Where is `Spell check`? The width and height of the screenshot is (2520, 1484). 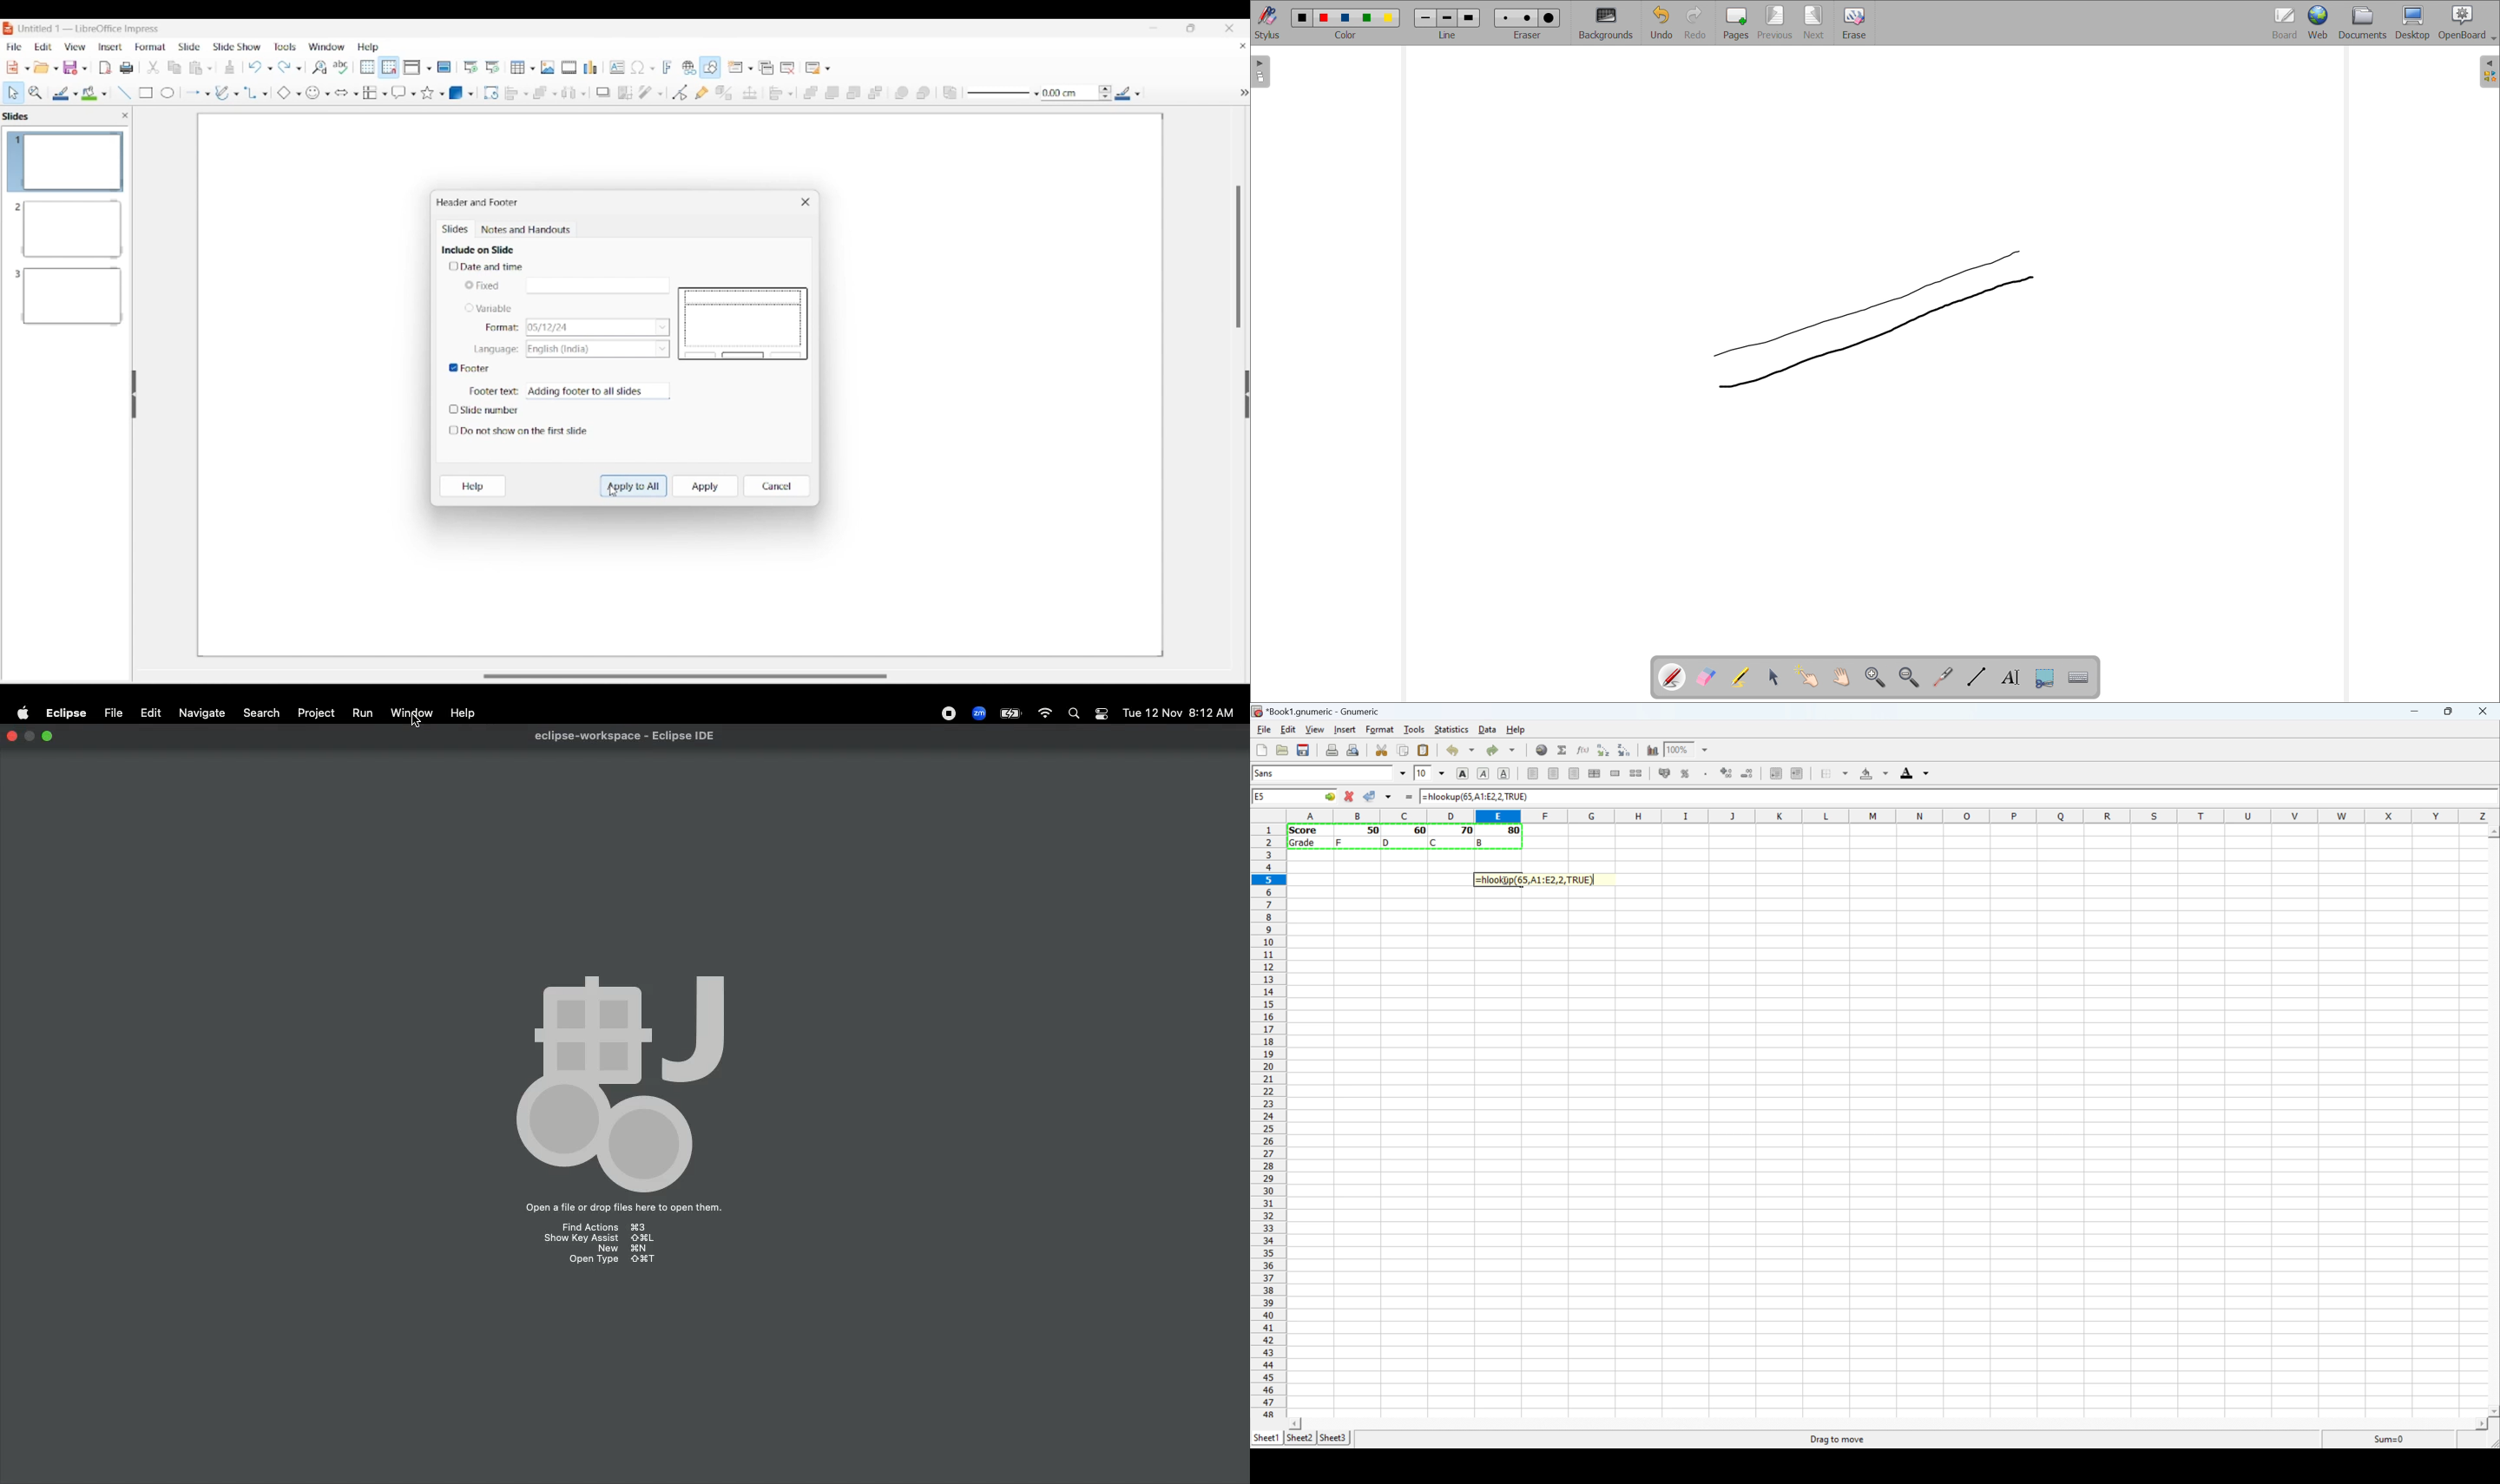 Spell check is located at coordinates (340, 67).